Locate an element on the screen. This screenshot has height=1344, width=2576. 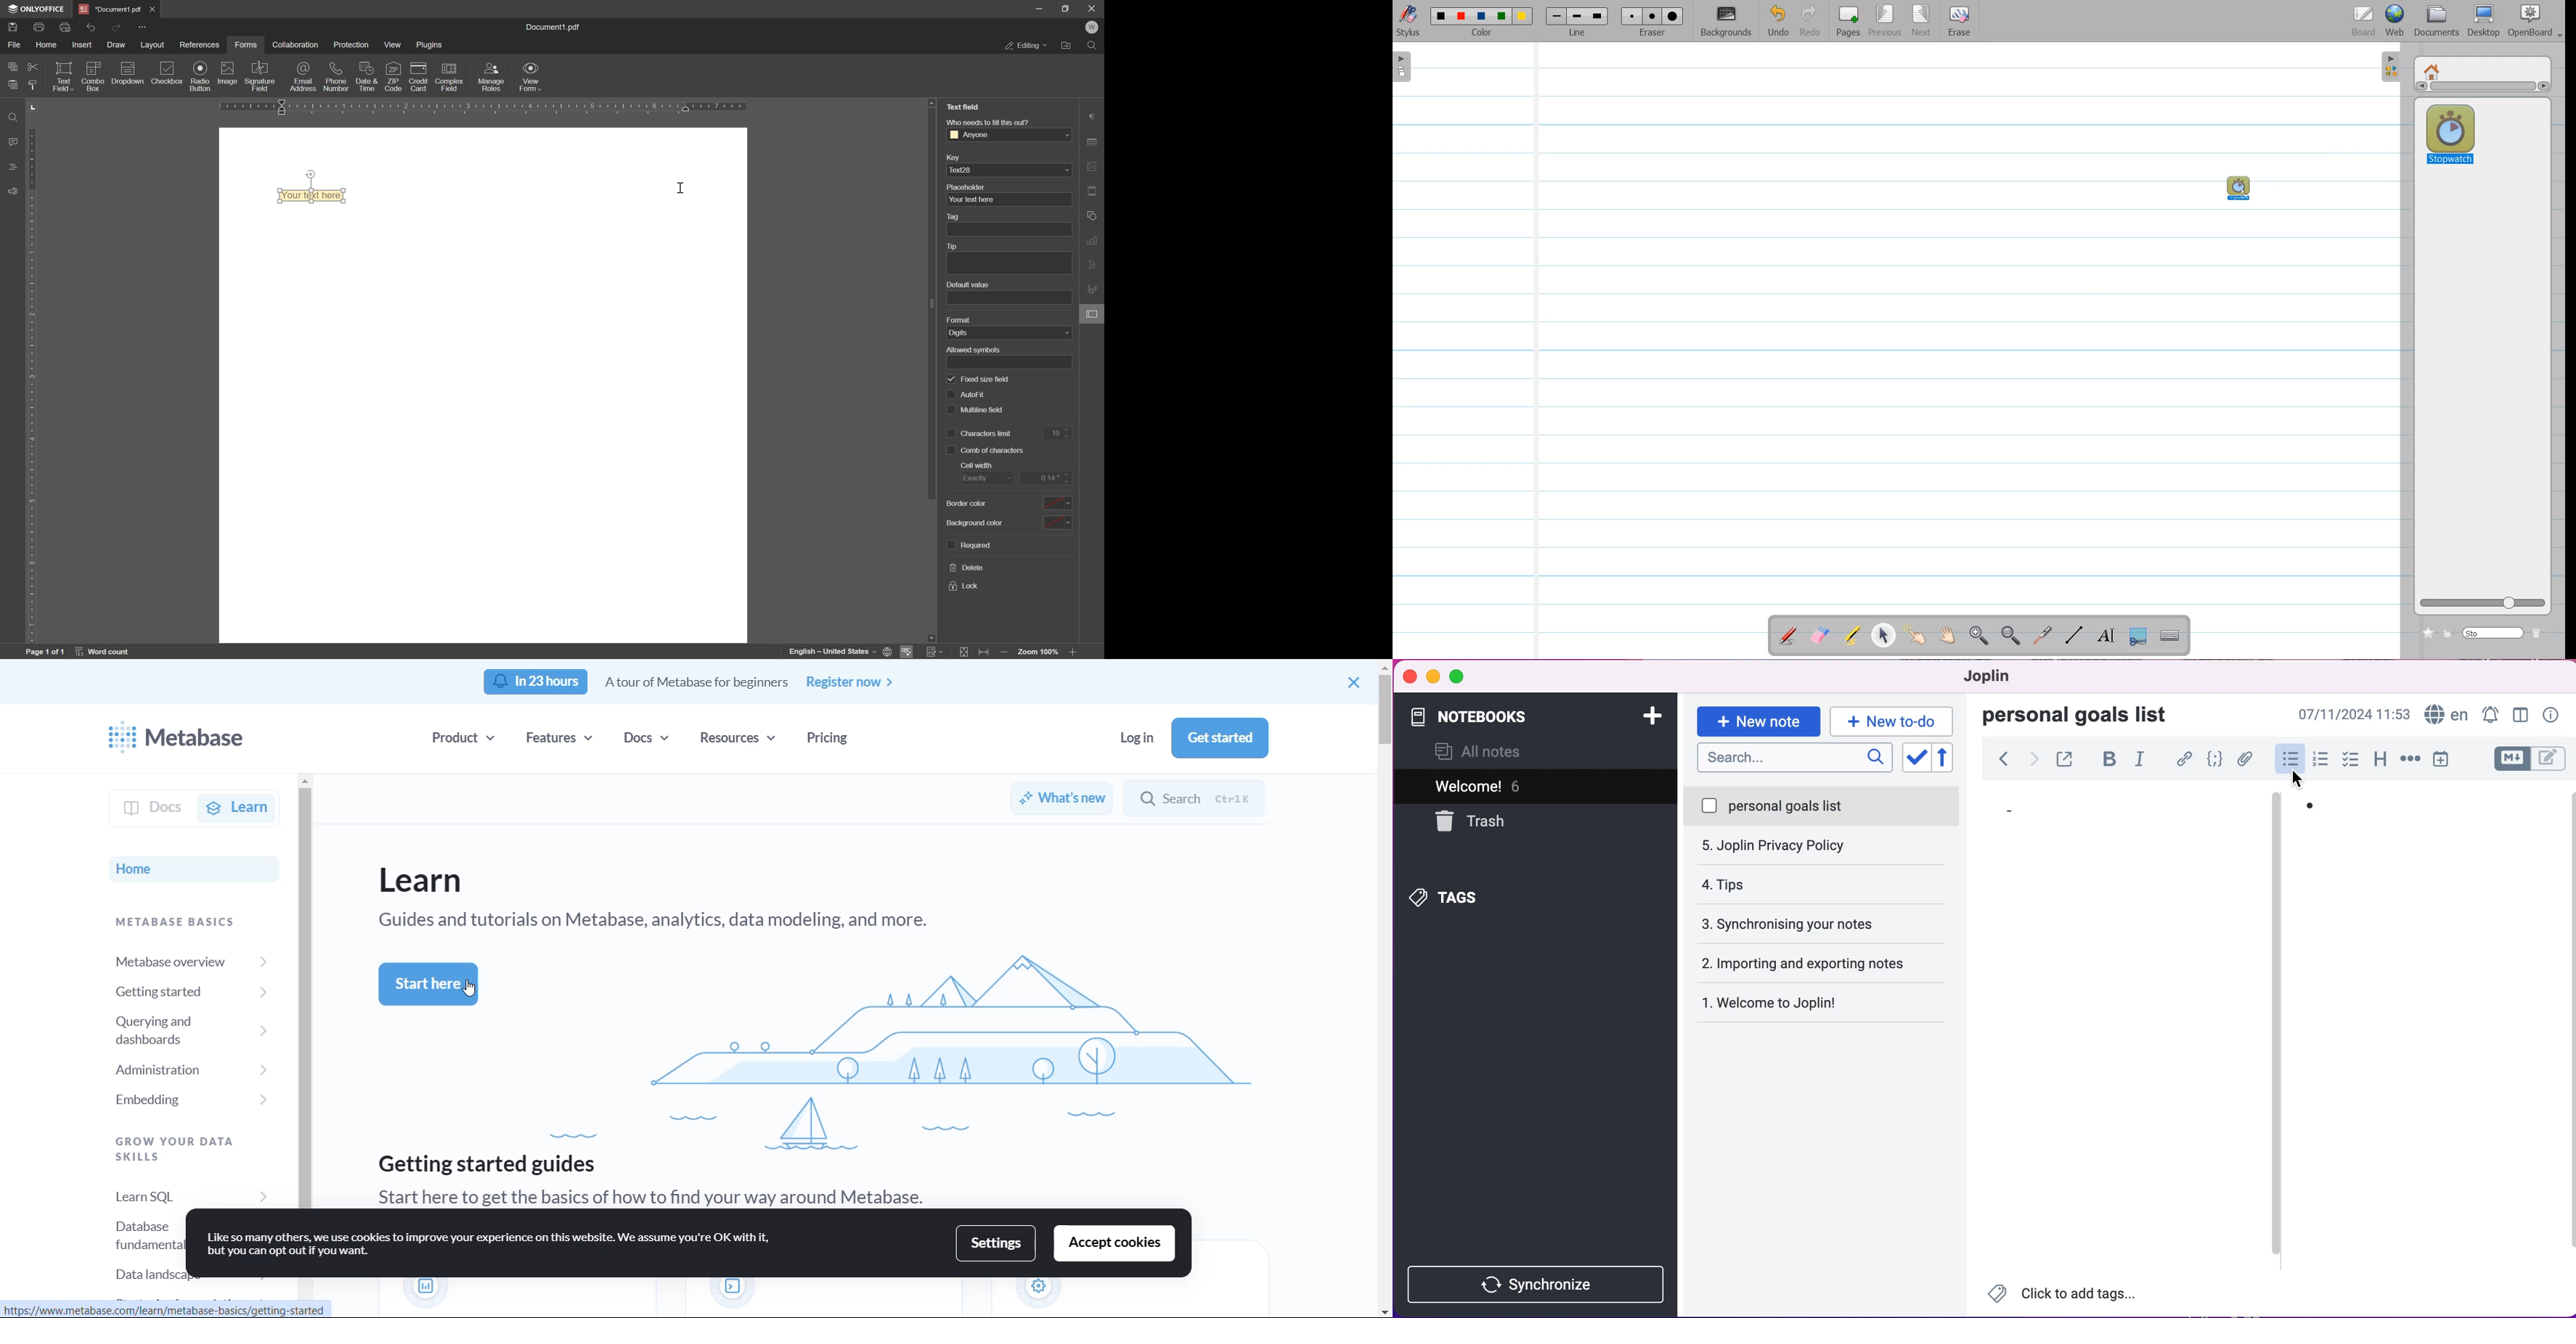
Welcome to Joplin! is located at coordinates (1778, 1002).